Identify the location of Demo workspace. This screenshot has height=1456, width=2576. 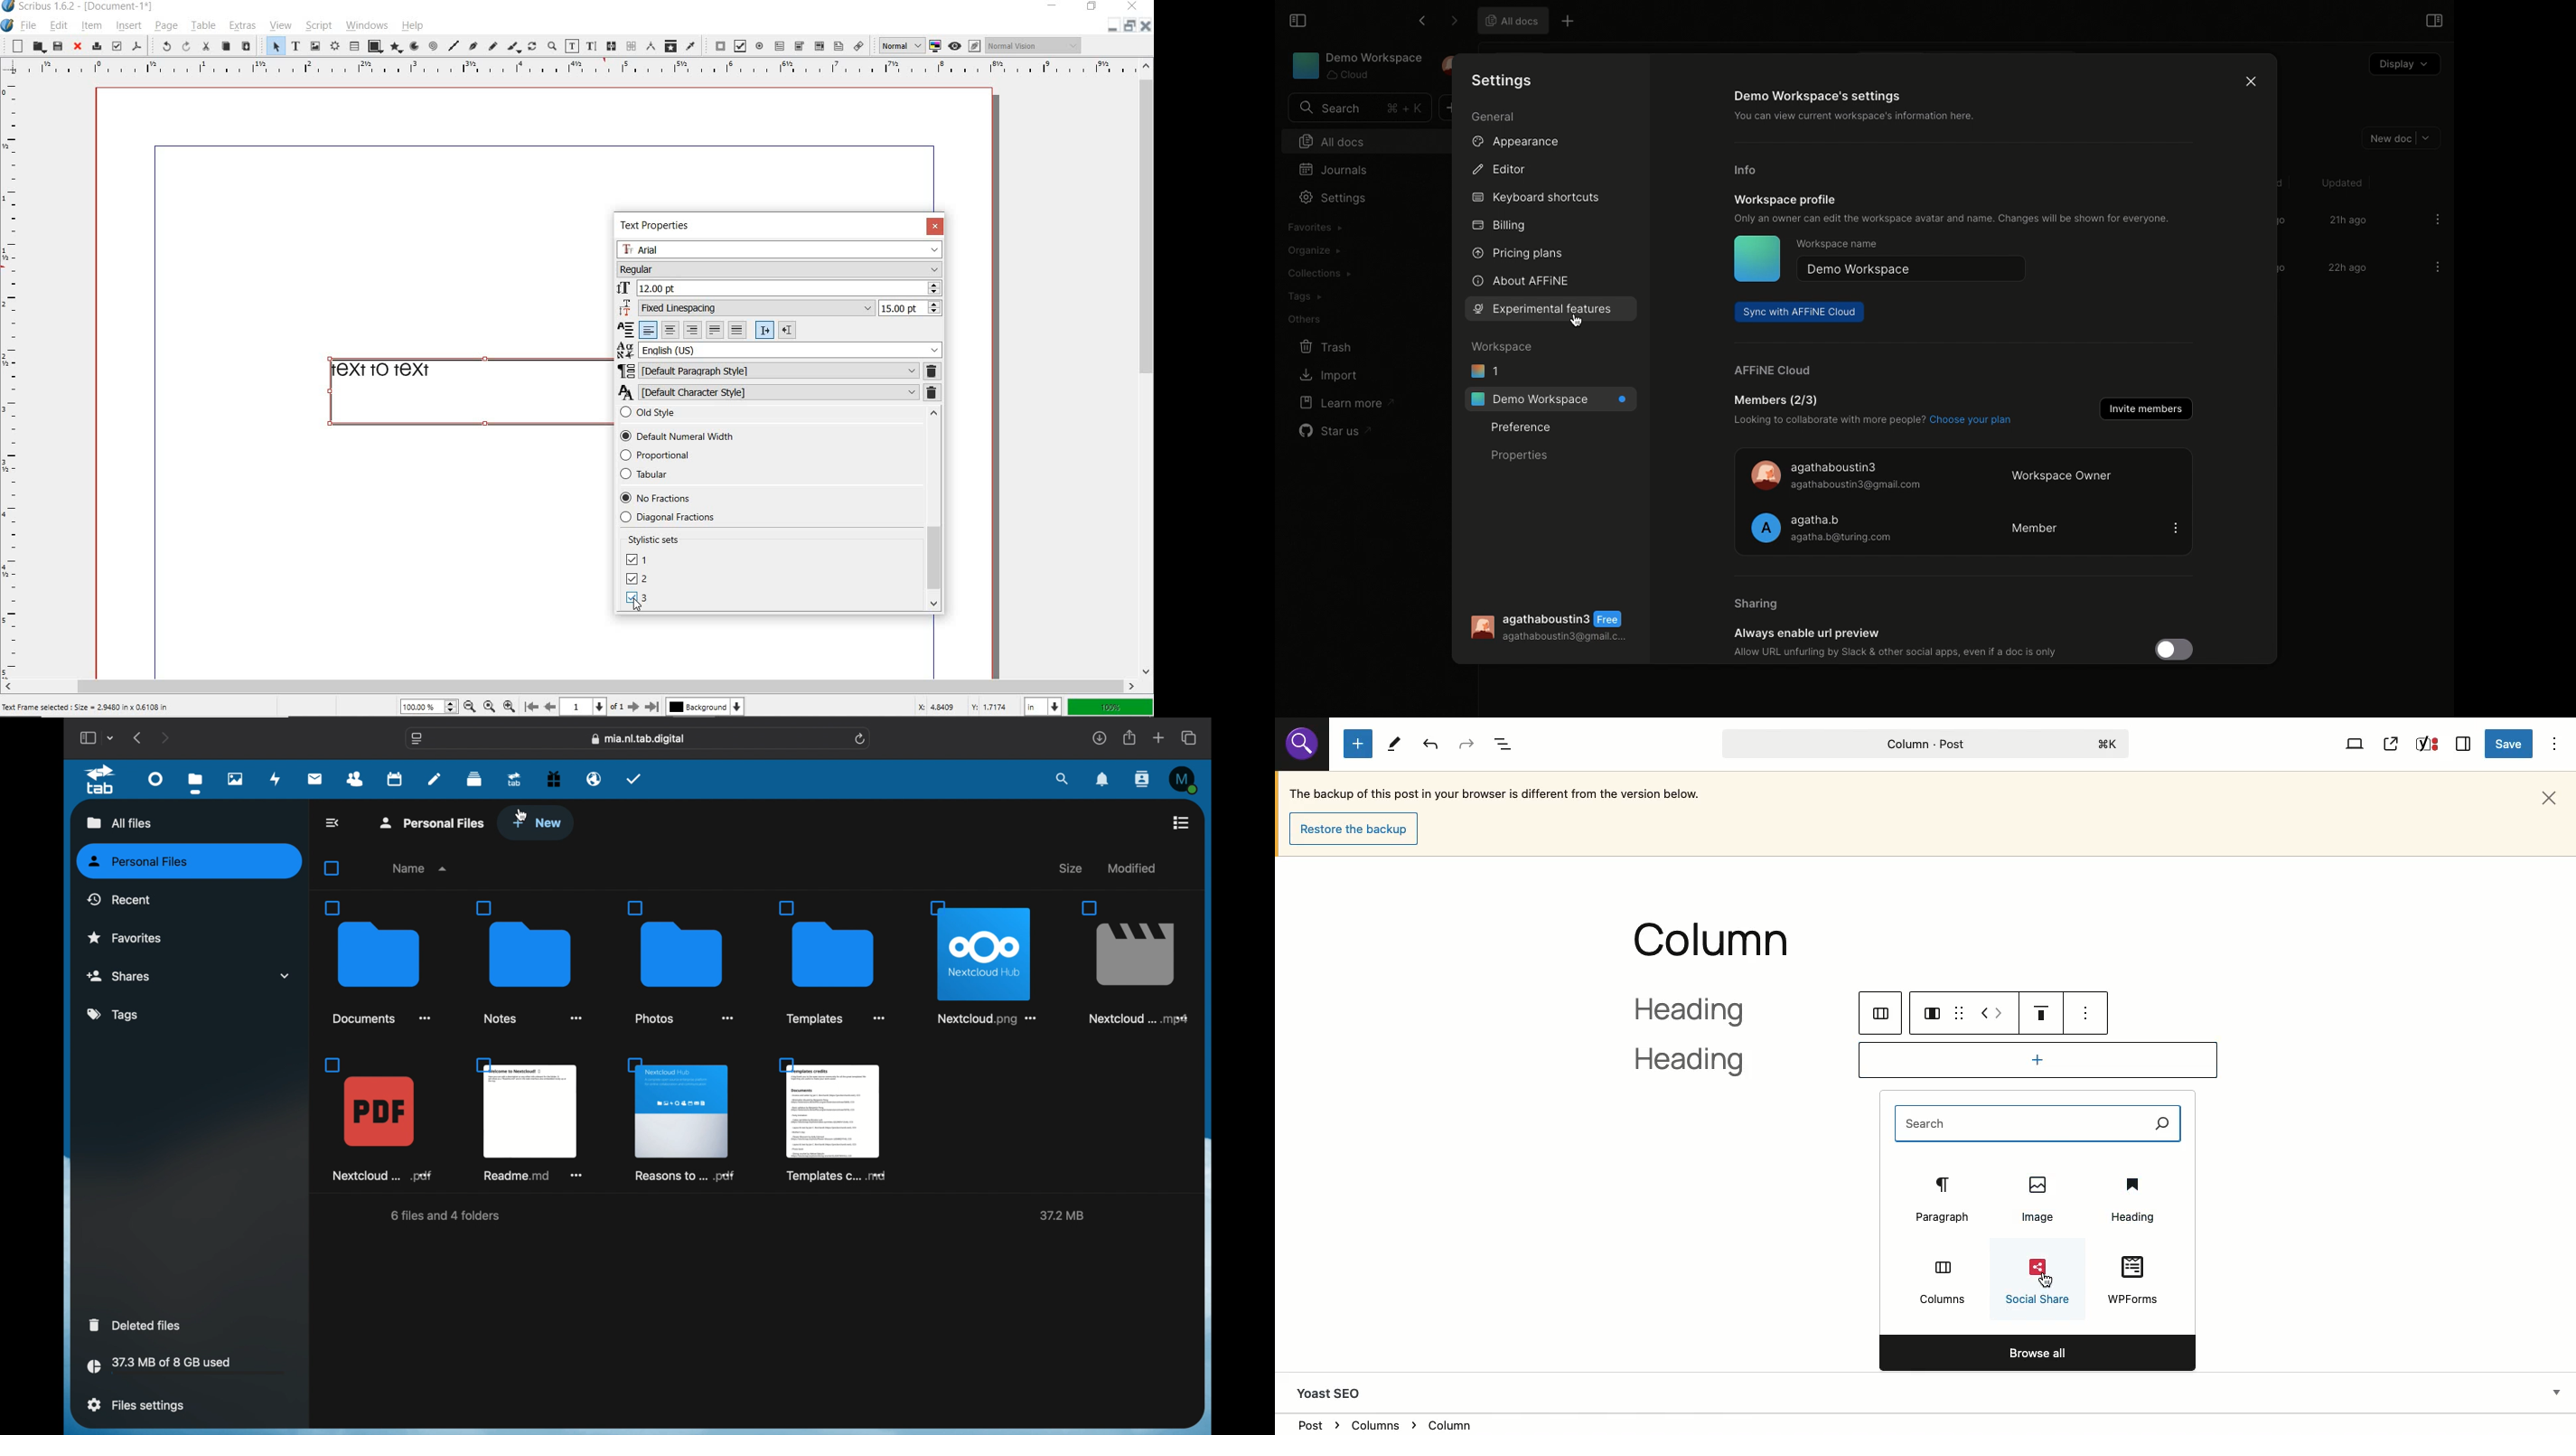
(1914, 269).